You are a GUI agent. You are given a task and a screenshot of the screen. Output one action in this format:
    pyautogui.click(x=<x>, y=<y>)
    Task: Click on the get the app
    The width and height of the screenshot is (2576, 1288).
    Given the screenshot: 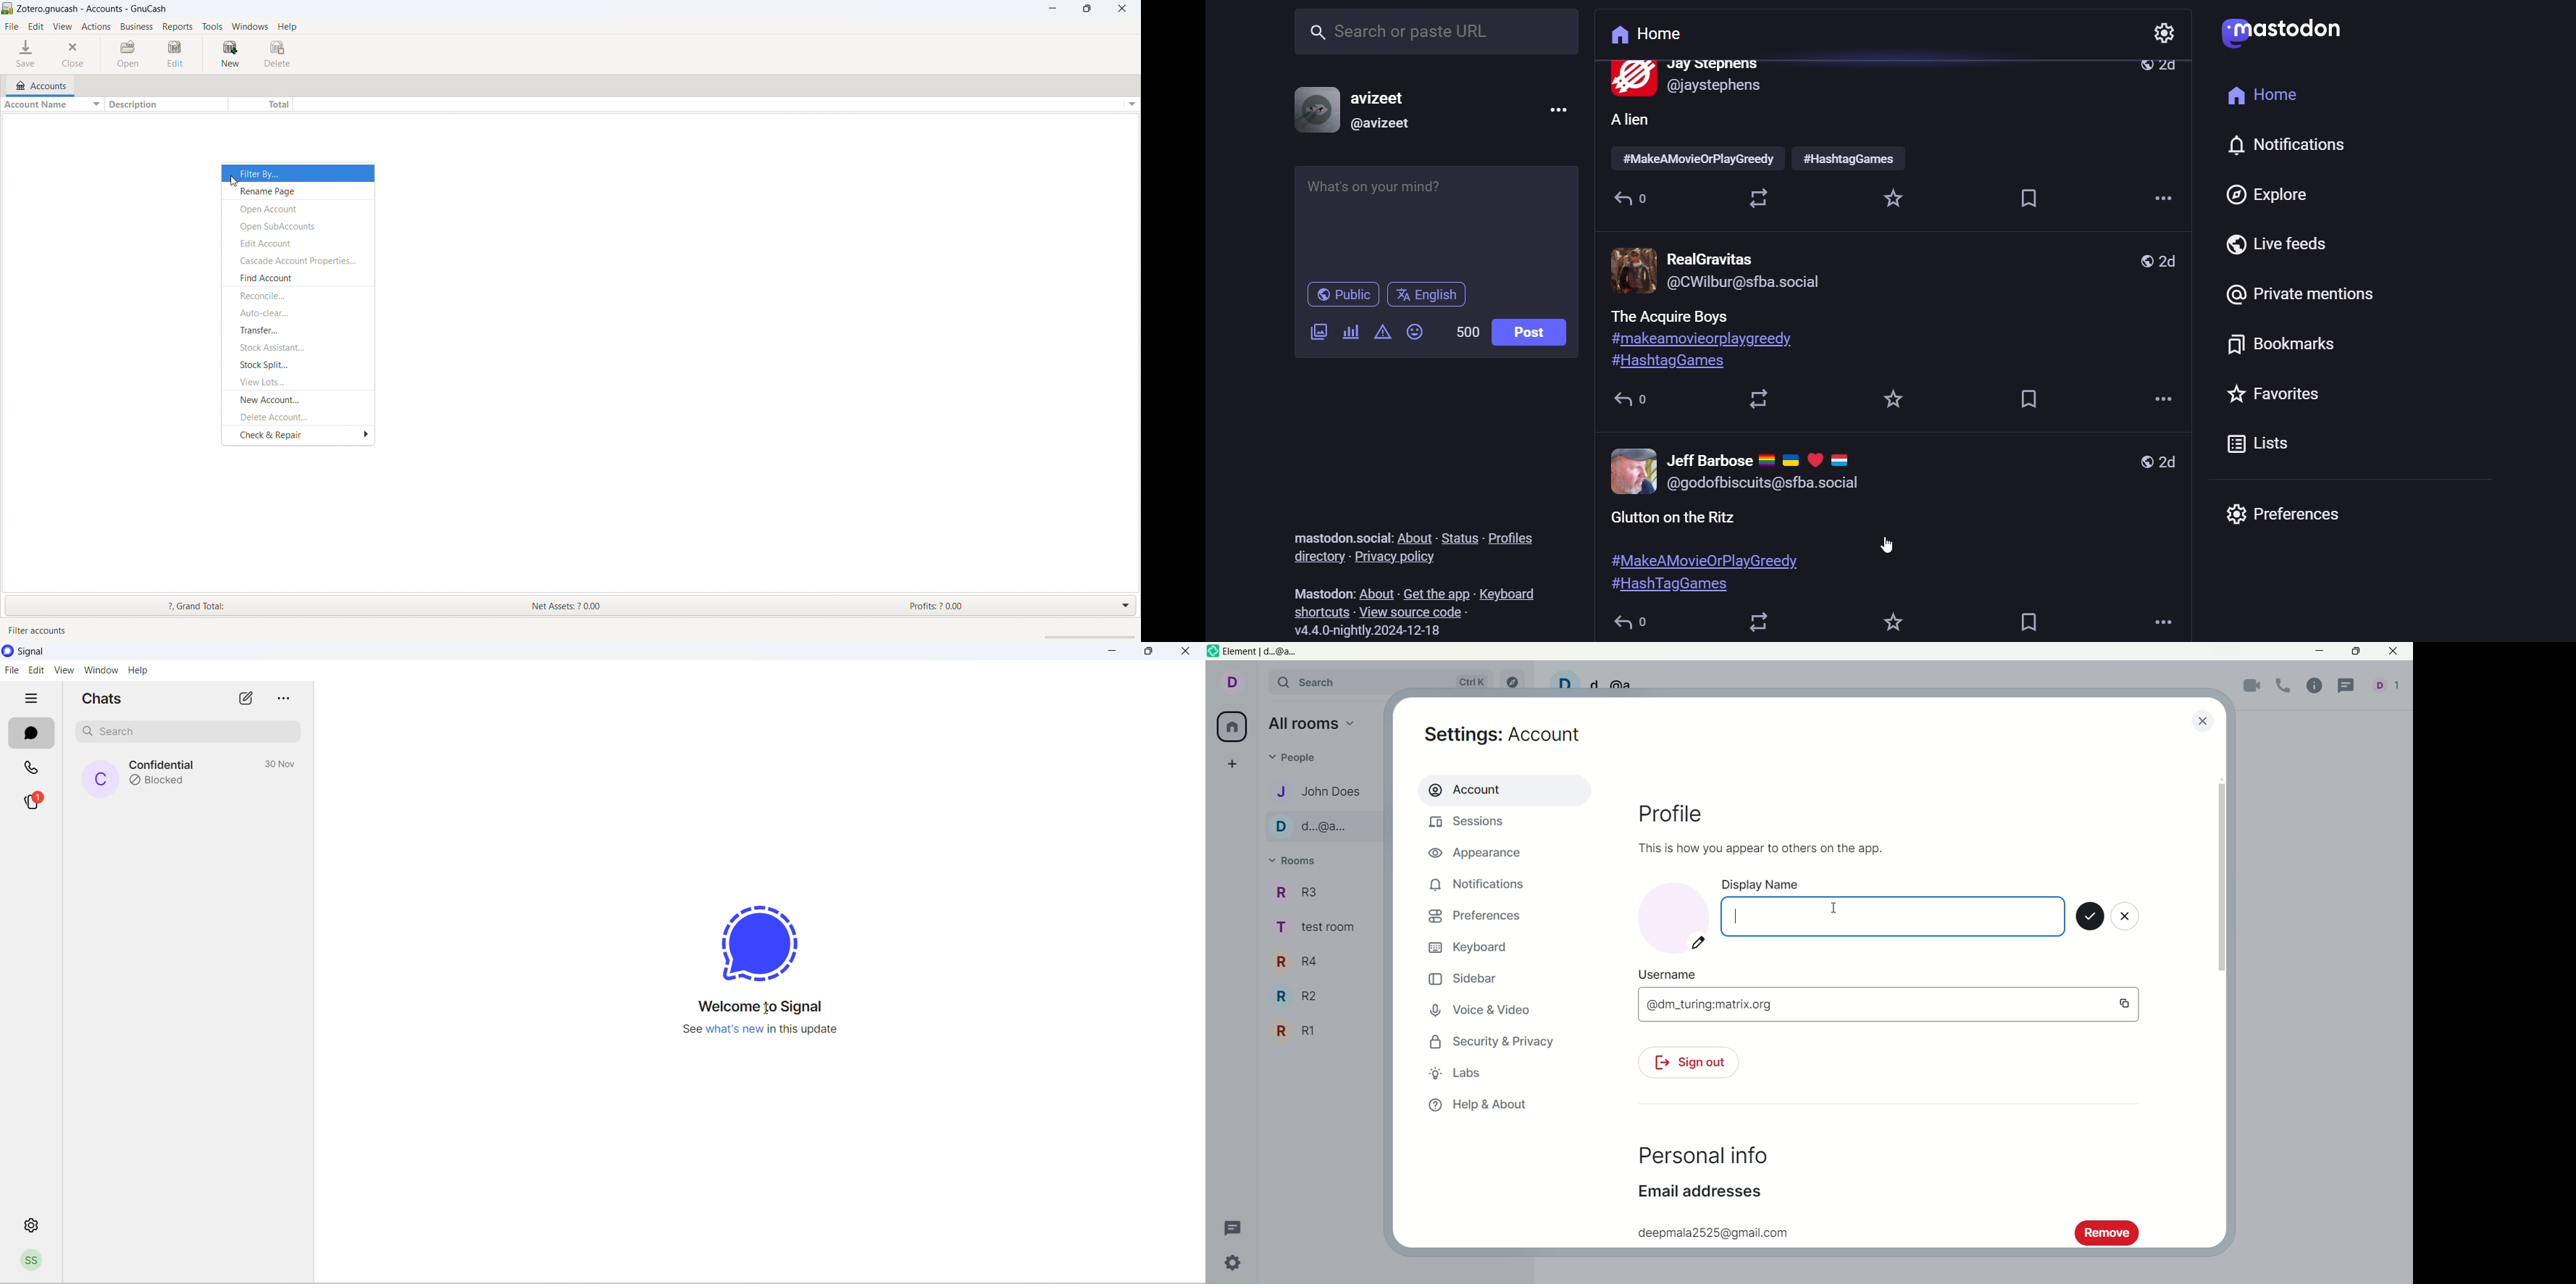 What is the action you would take?
    pyautogui.click(x=1432, y=594)
    